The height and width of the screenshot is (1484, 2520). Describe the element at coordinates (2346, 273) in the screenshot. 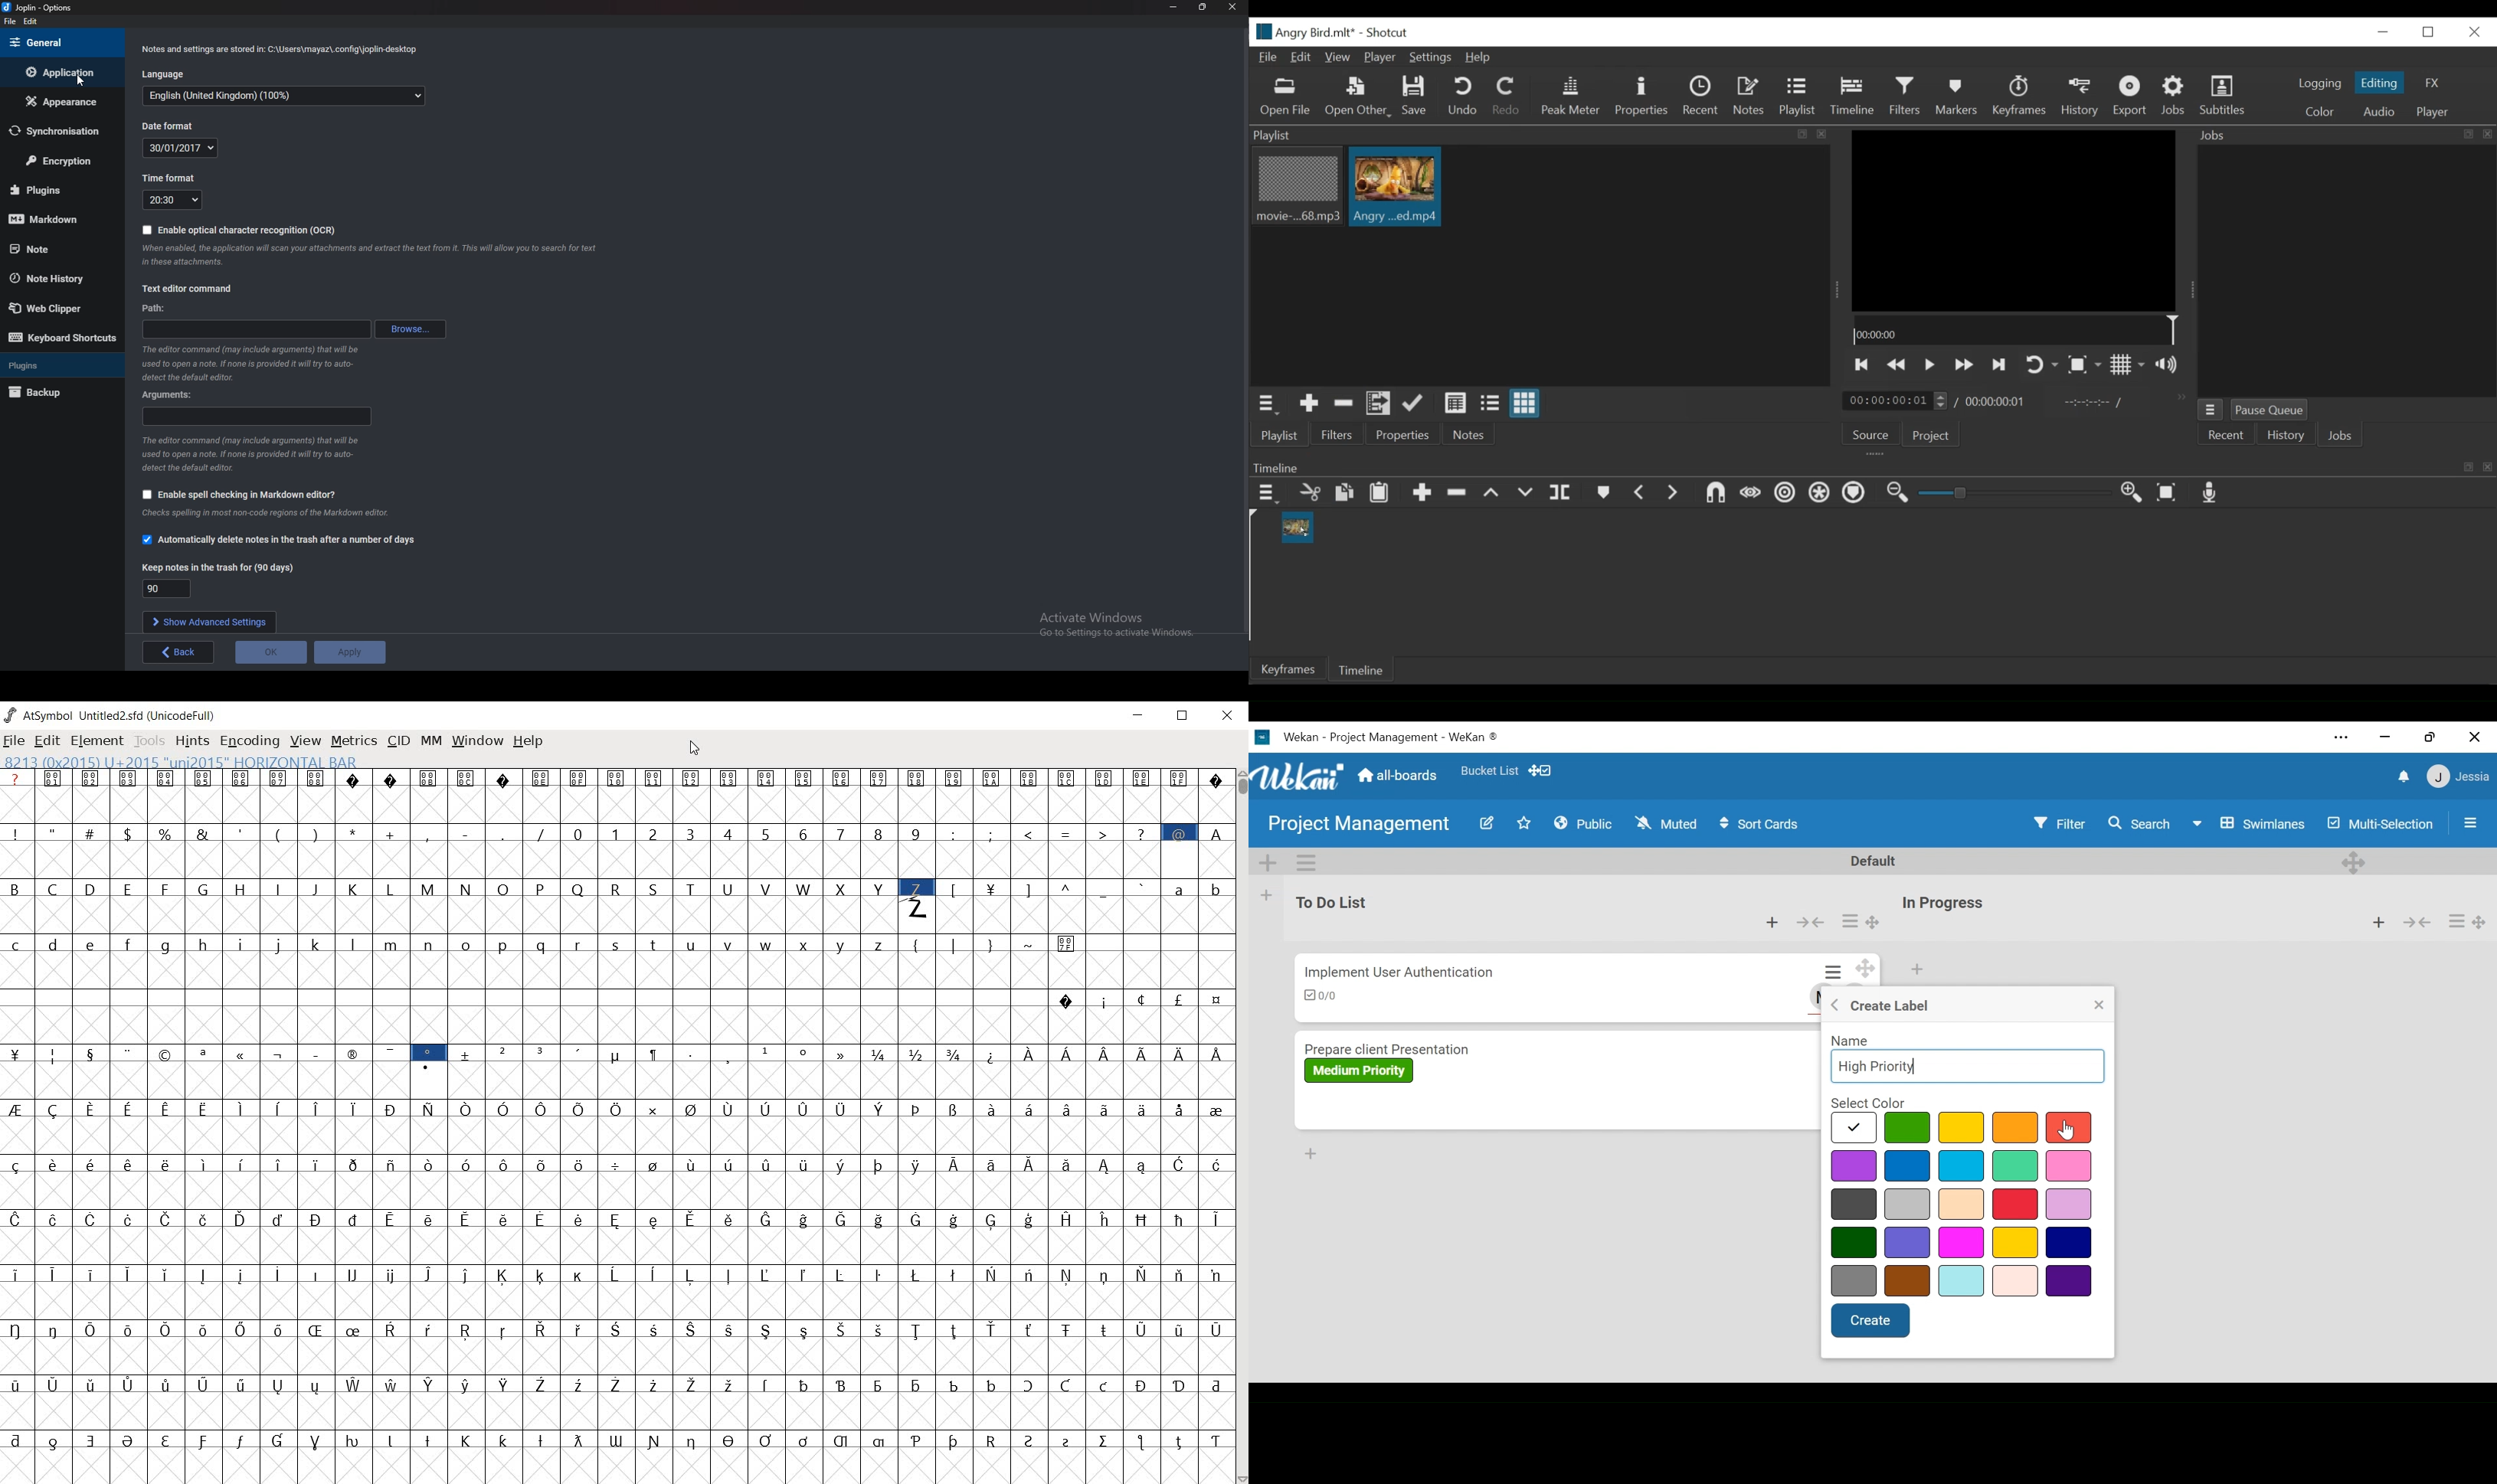

I see `Jobs Panel` at that location.